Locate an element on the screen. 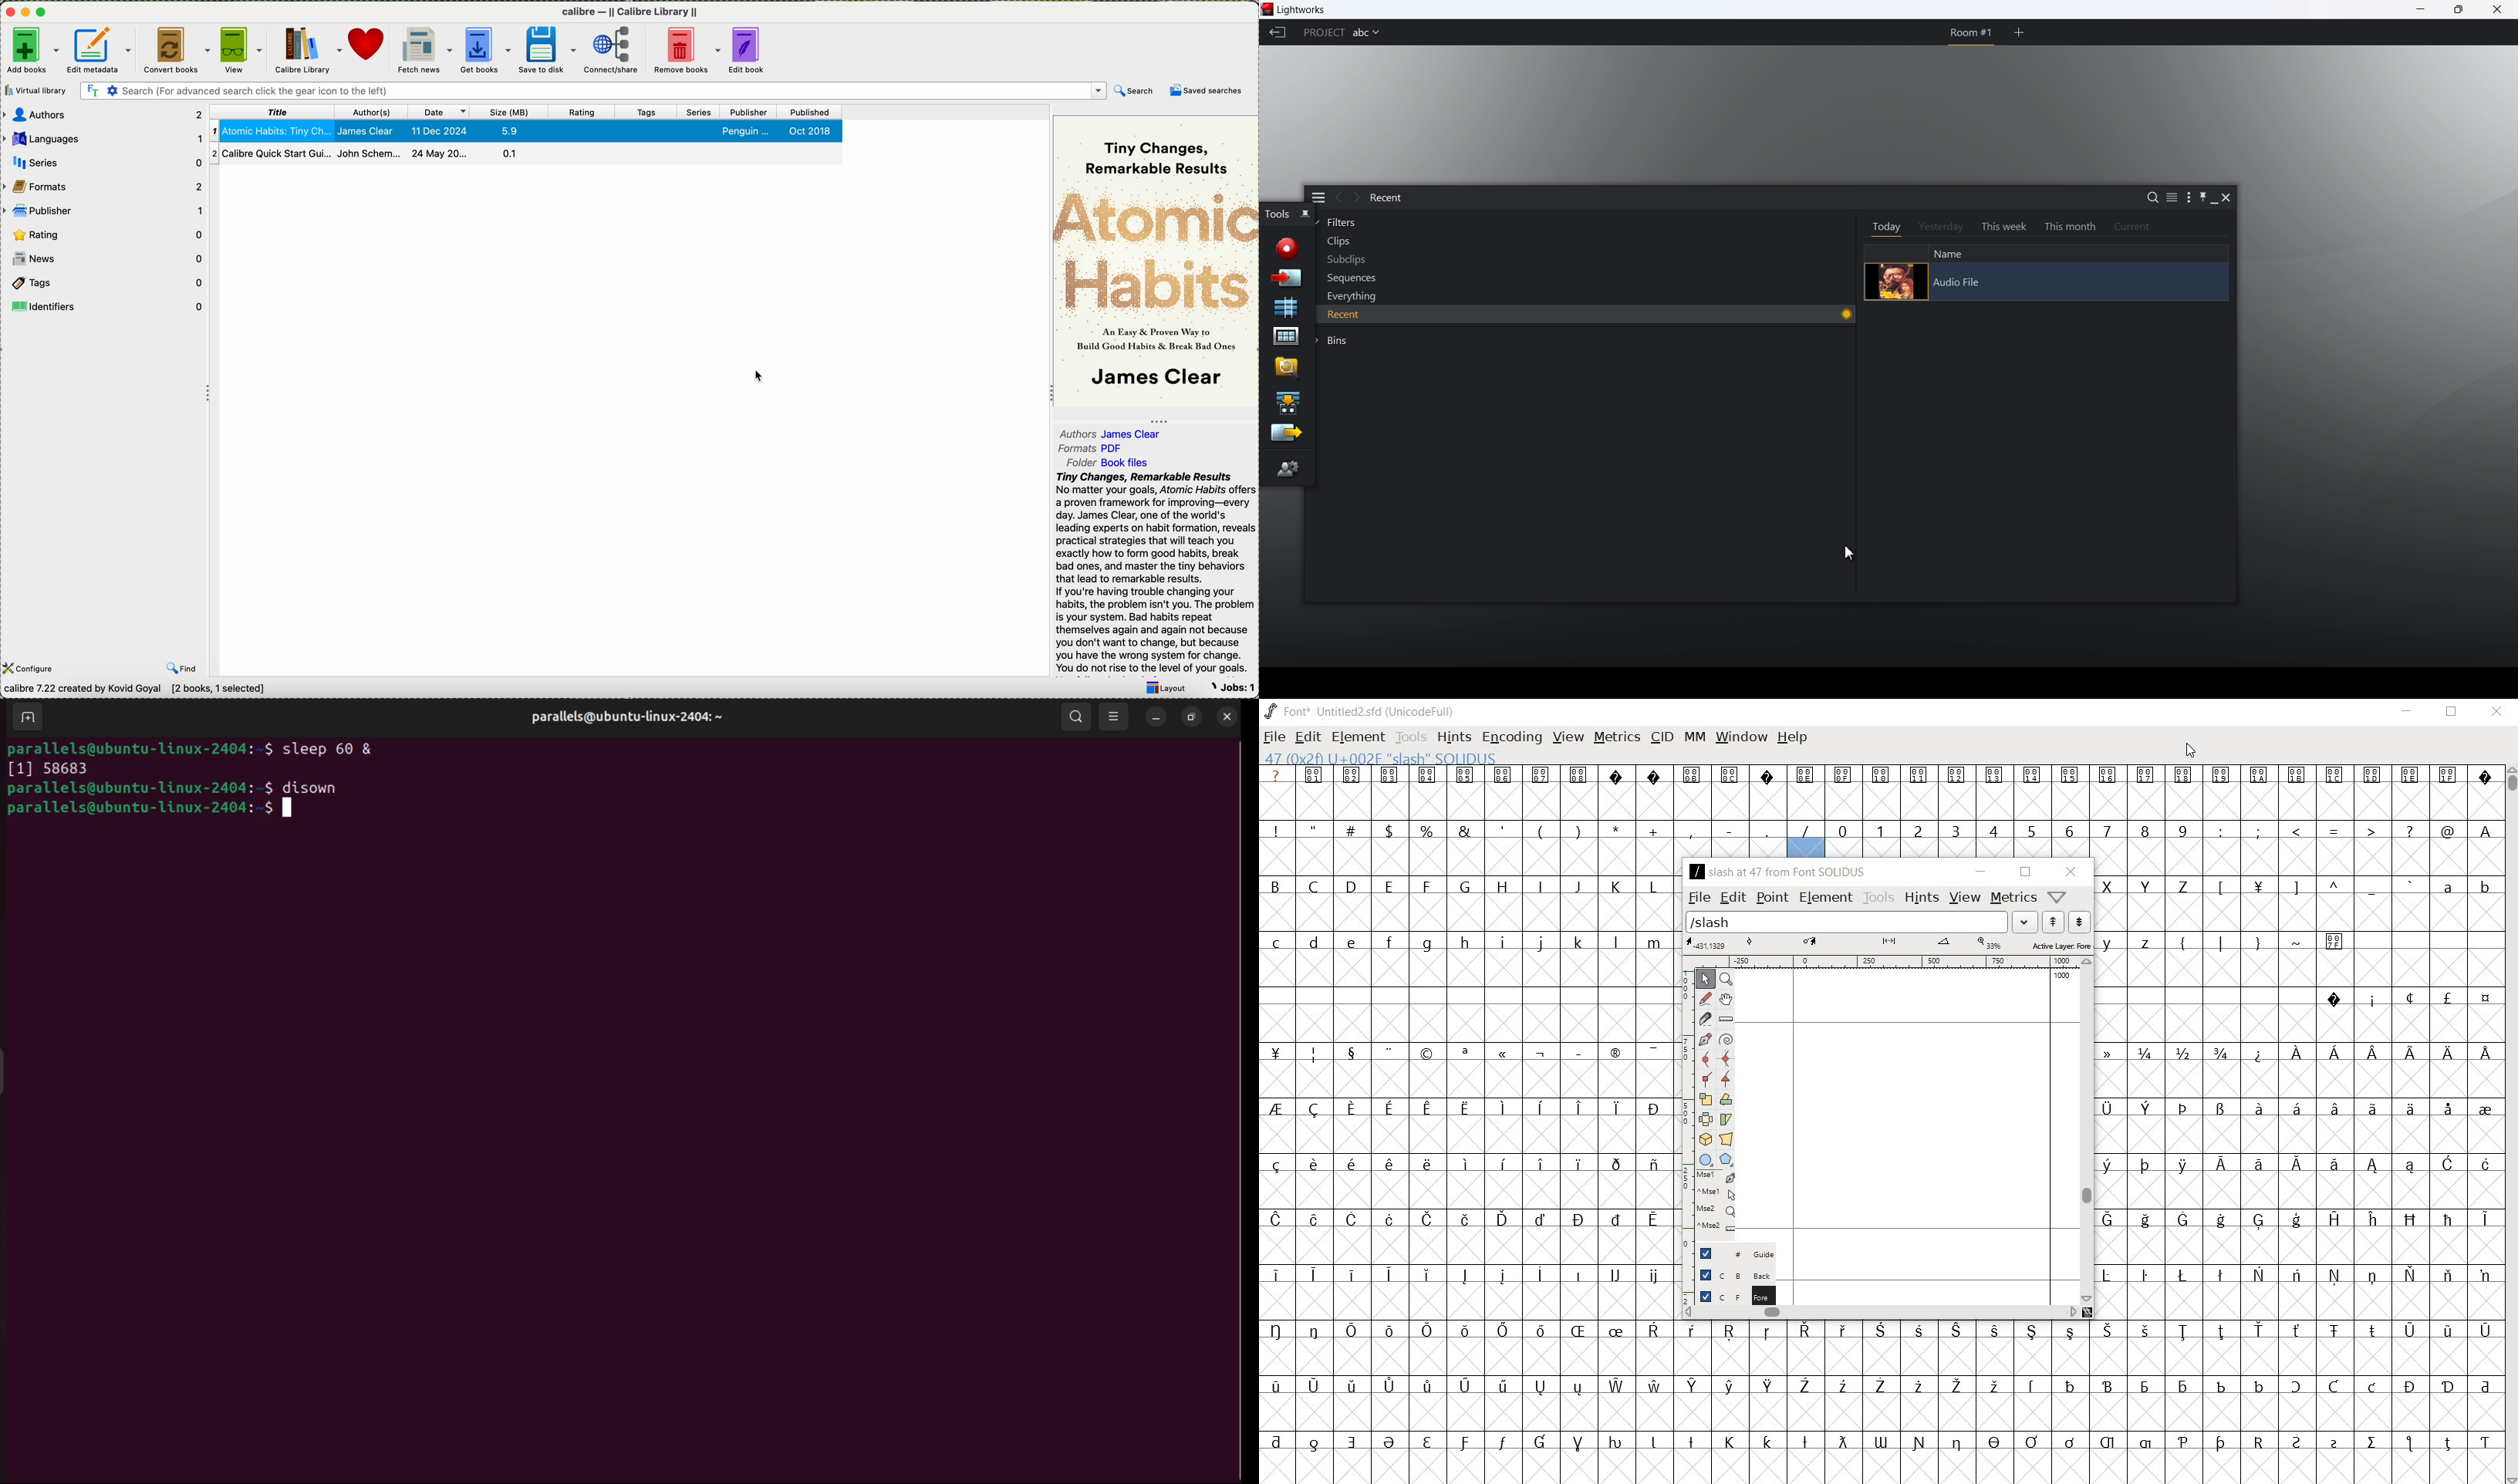 The height and width of the screenshot is (1484, 2520). authors is located at coordinates (103, 114).